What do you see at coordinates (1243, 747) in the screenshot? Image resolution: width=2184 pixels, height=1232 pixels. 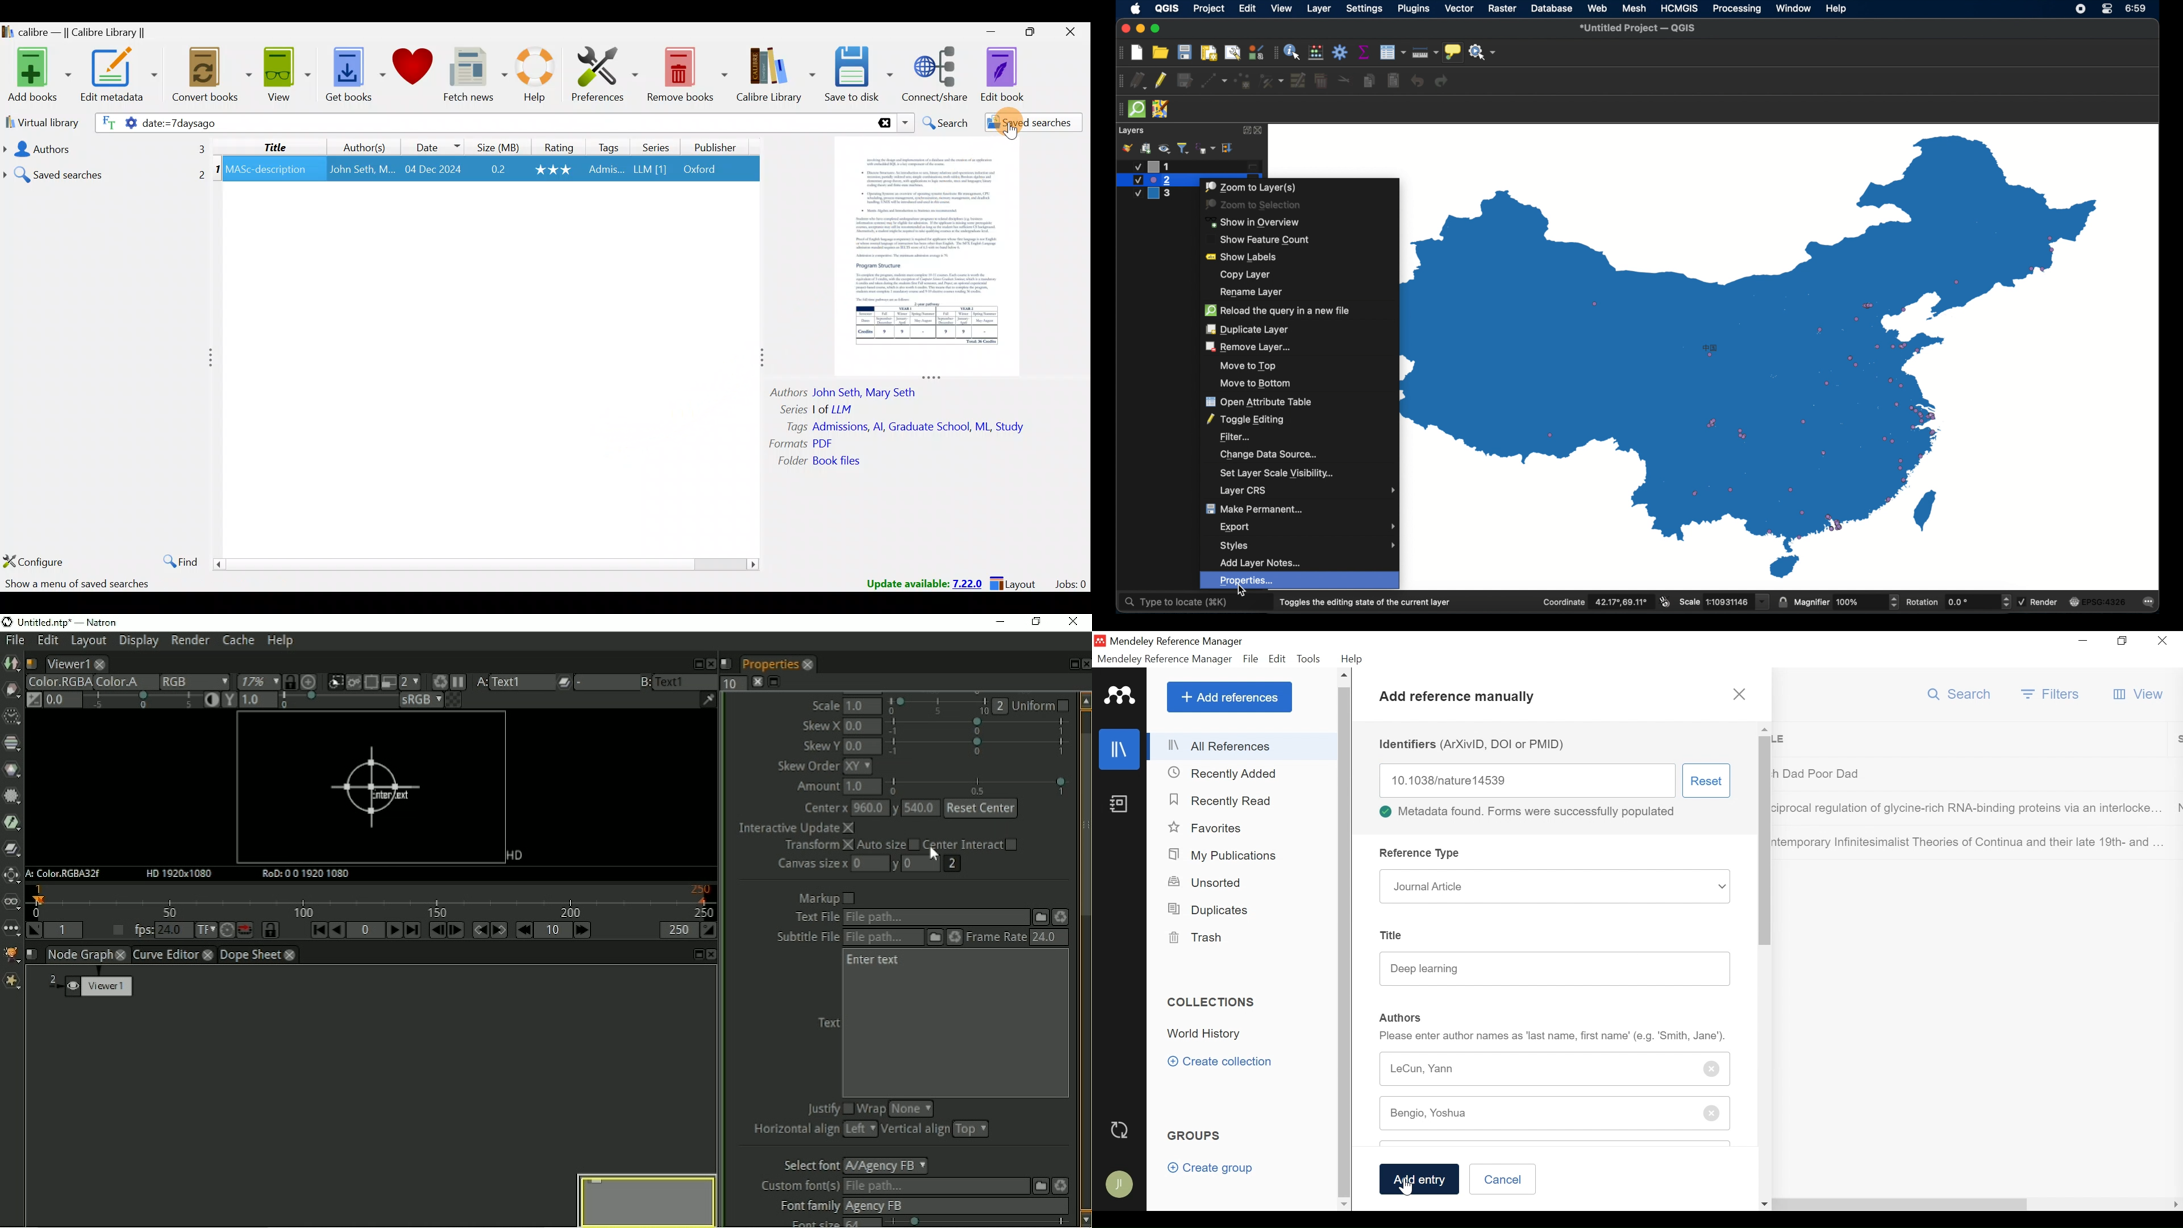 I see `All References` at bounding box center [1243, 747].